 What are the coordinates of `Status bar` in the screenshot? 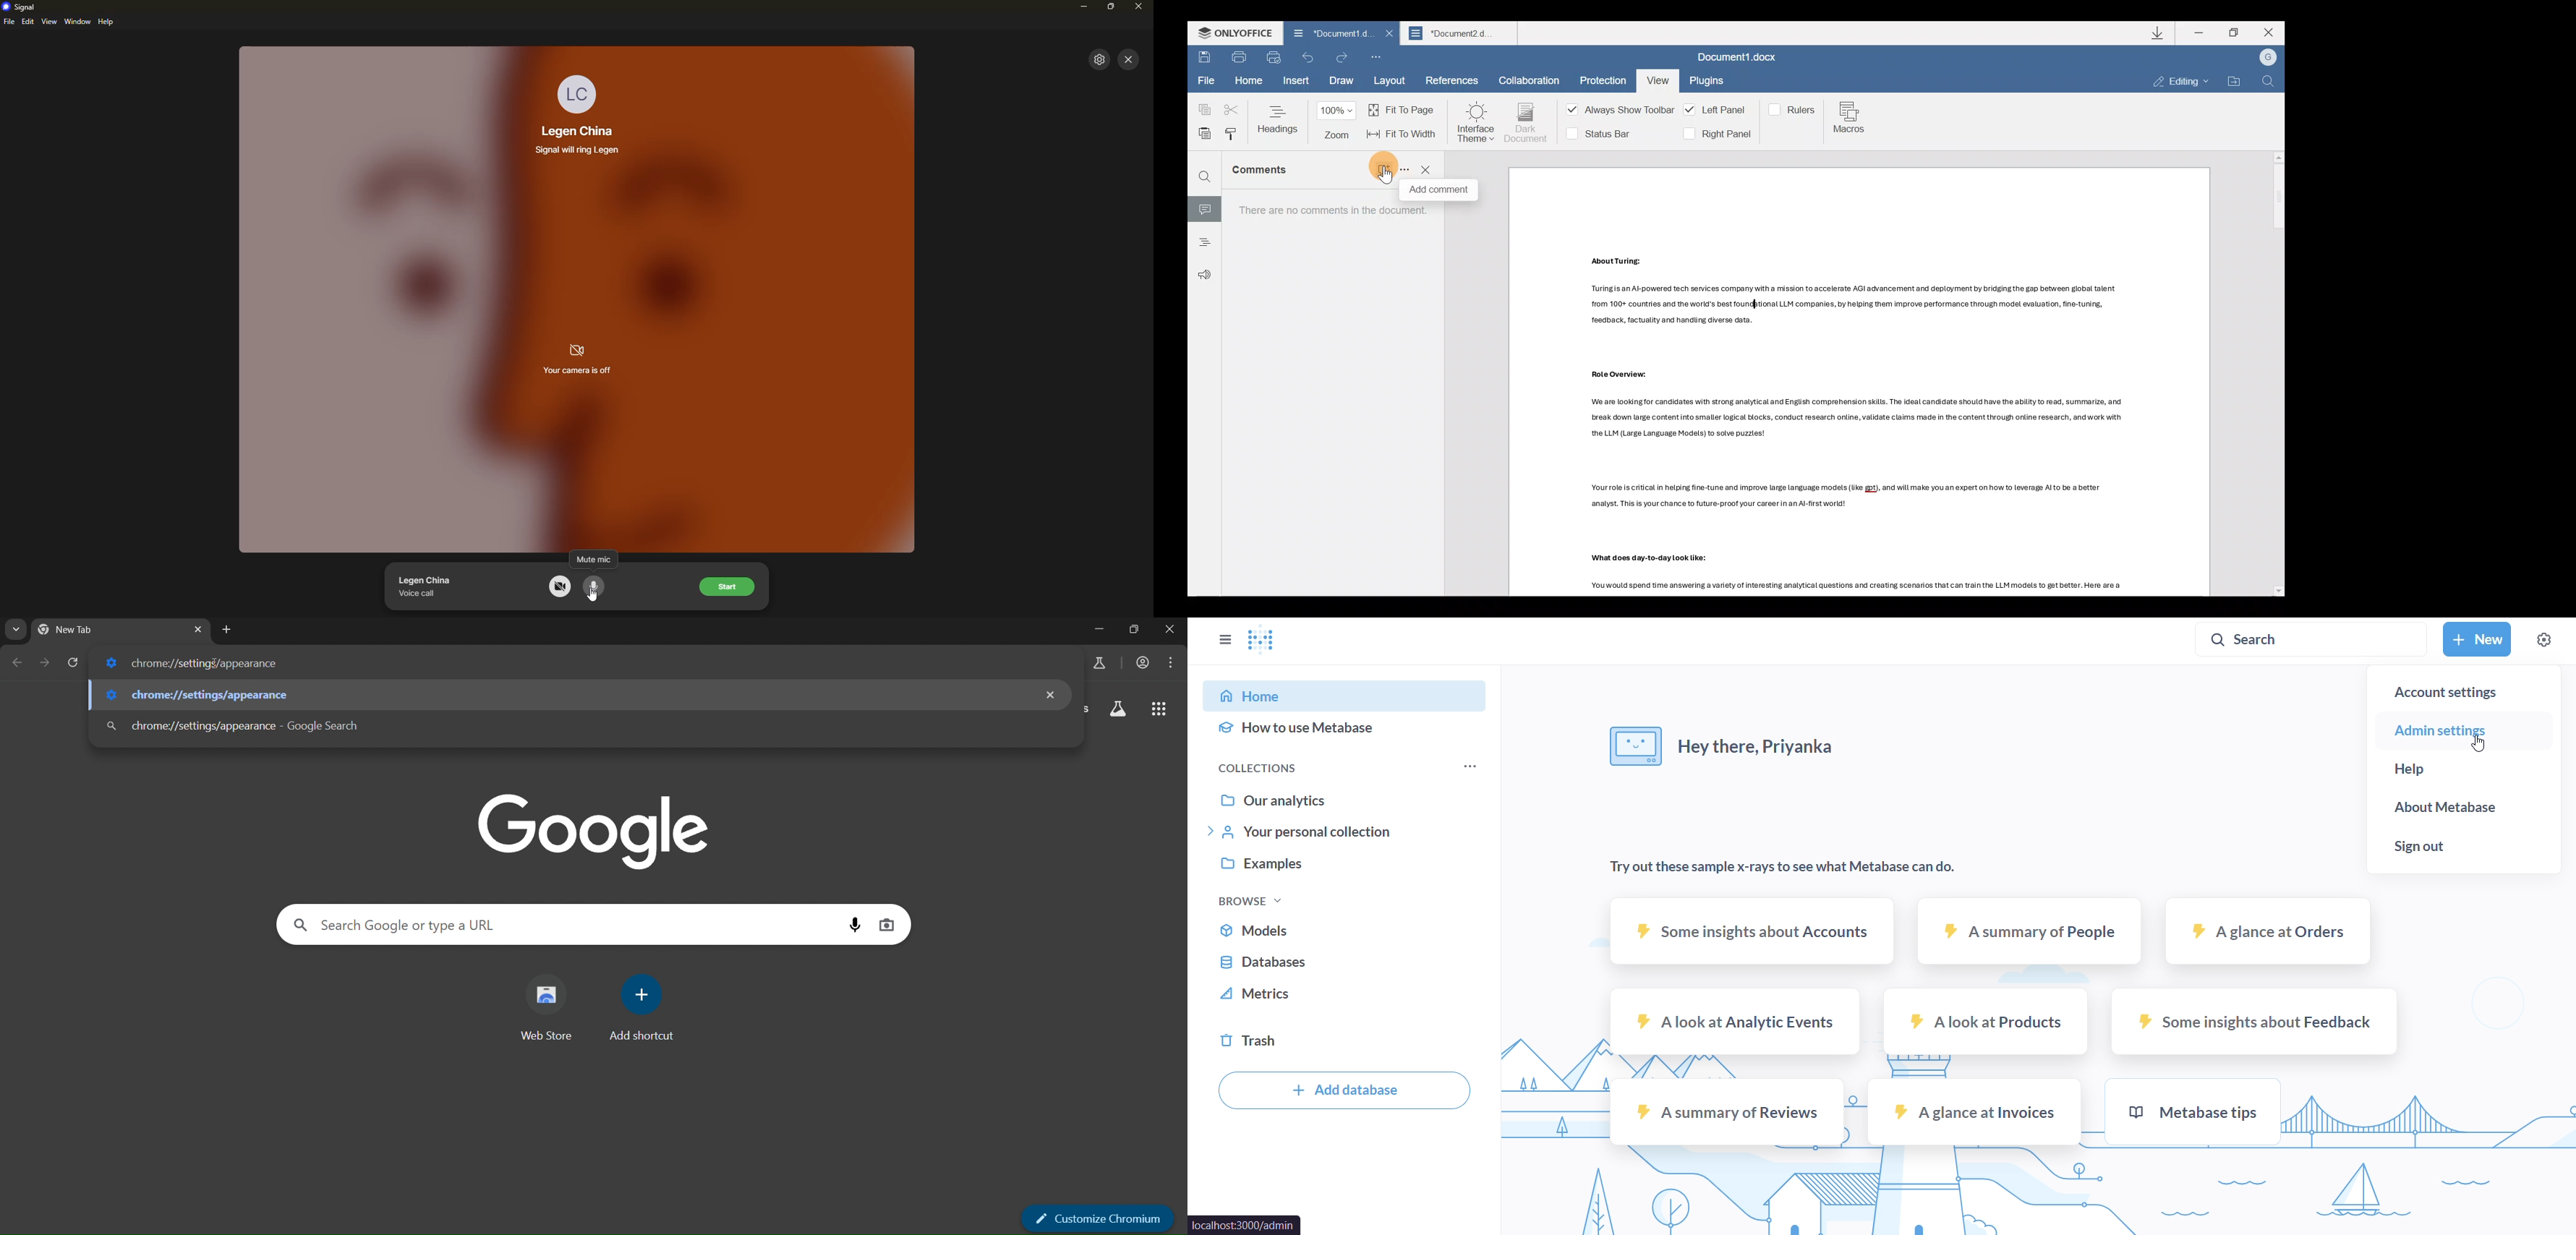 It's located at (1603, 133).